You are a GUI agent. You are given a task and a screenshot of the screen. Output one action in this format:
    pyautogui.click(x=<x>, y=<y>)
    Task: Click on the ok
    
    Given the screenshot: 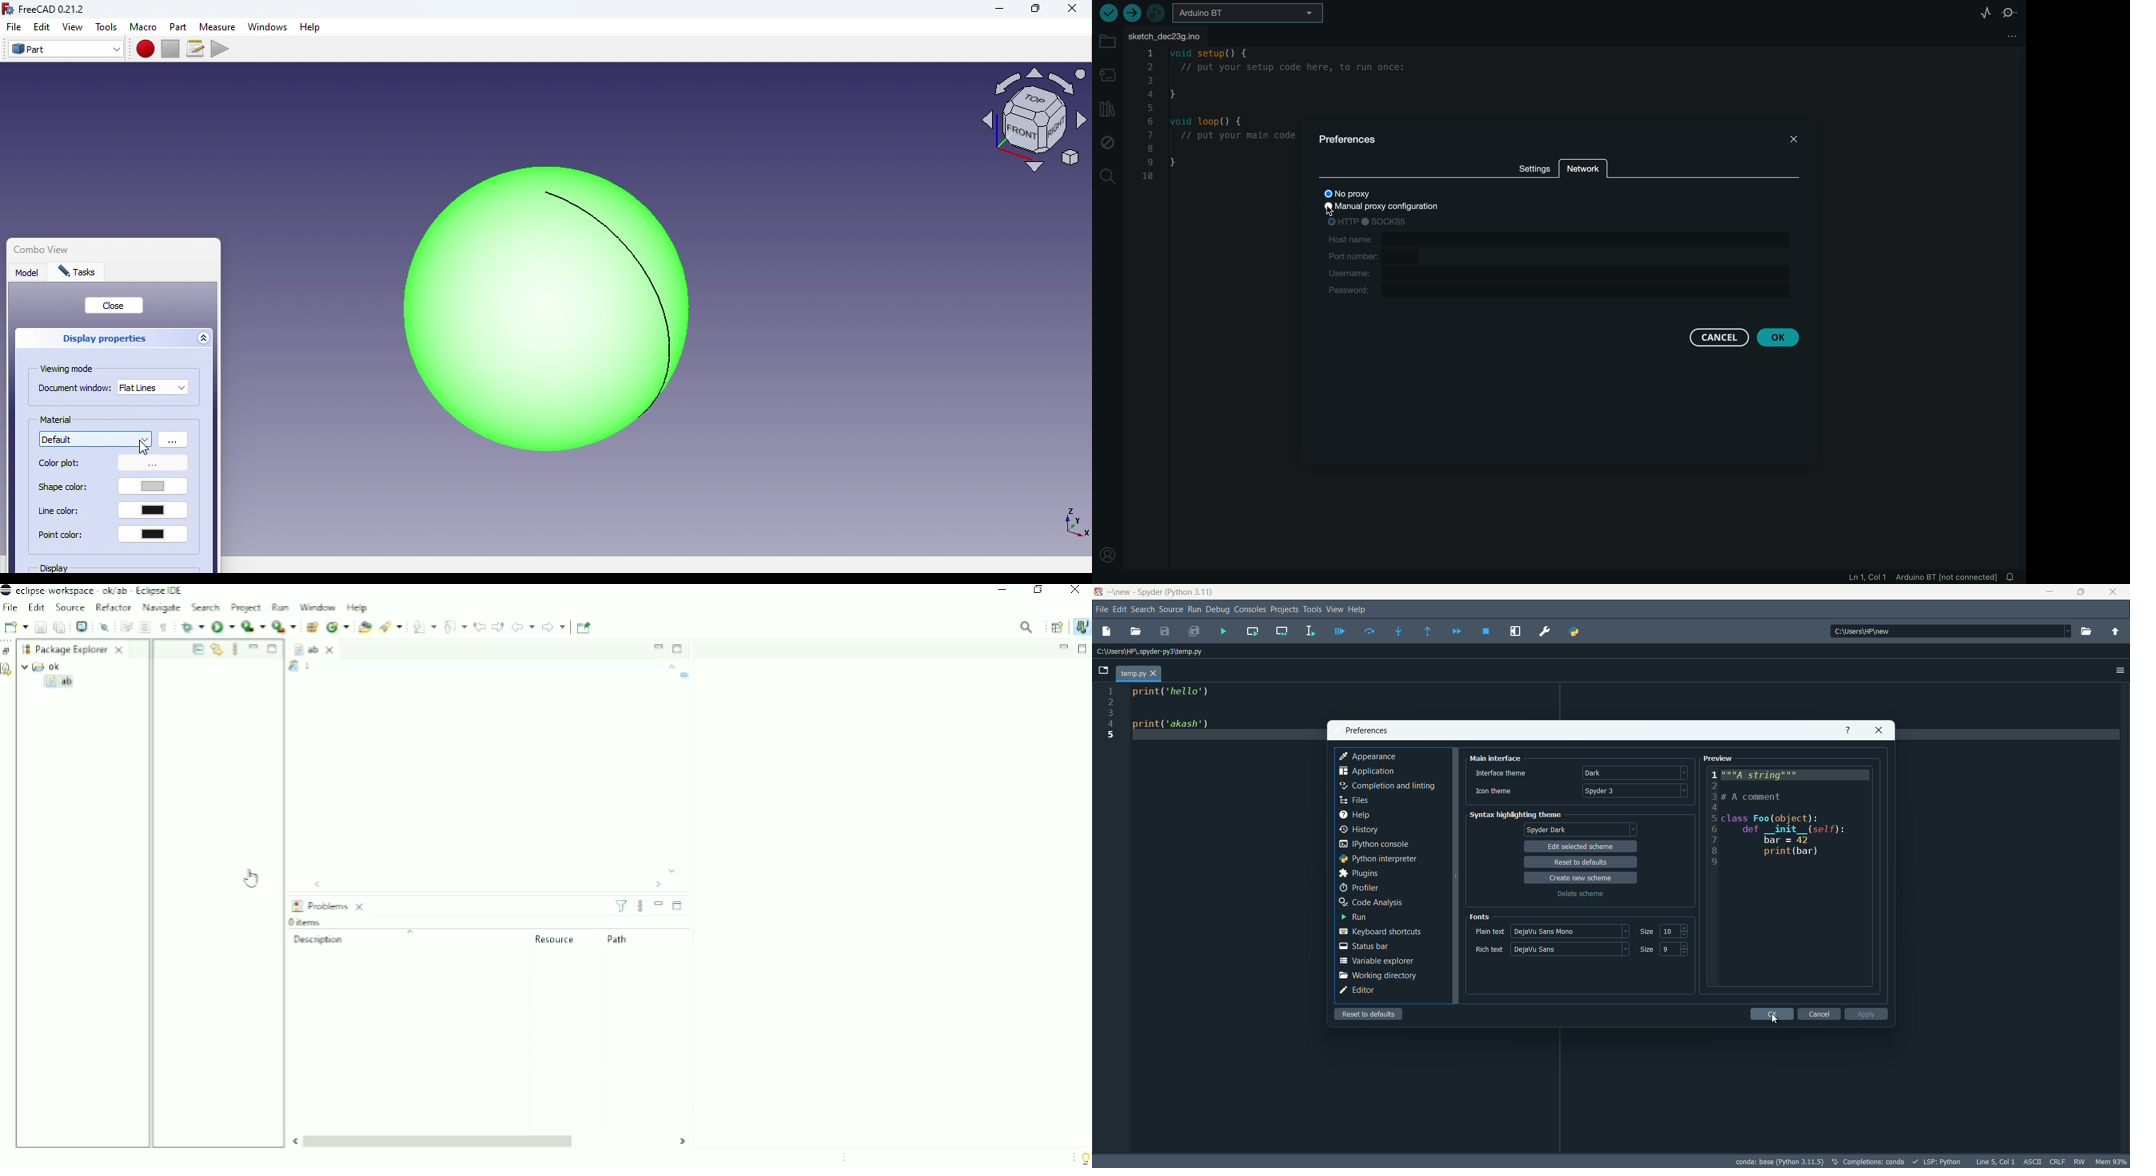 What is the action you would take?
    pyautogui.click(x=42, y=666)
    